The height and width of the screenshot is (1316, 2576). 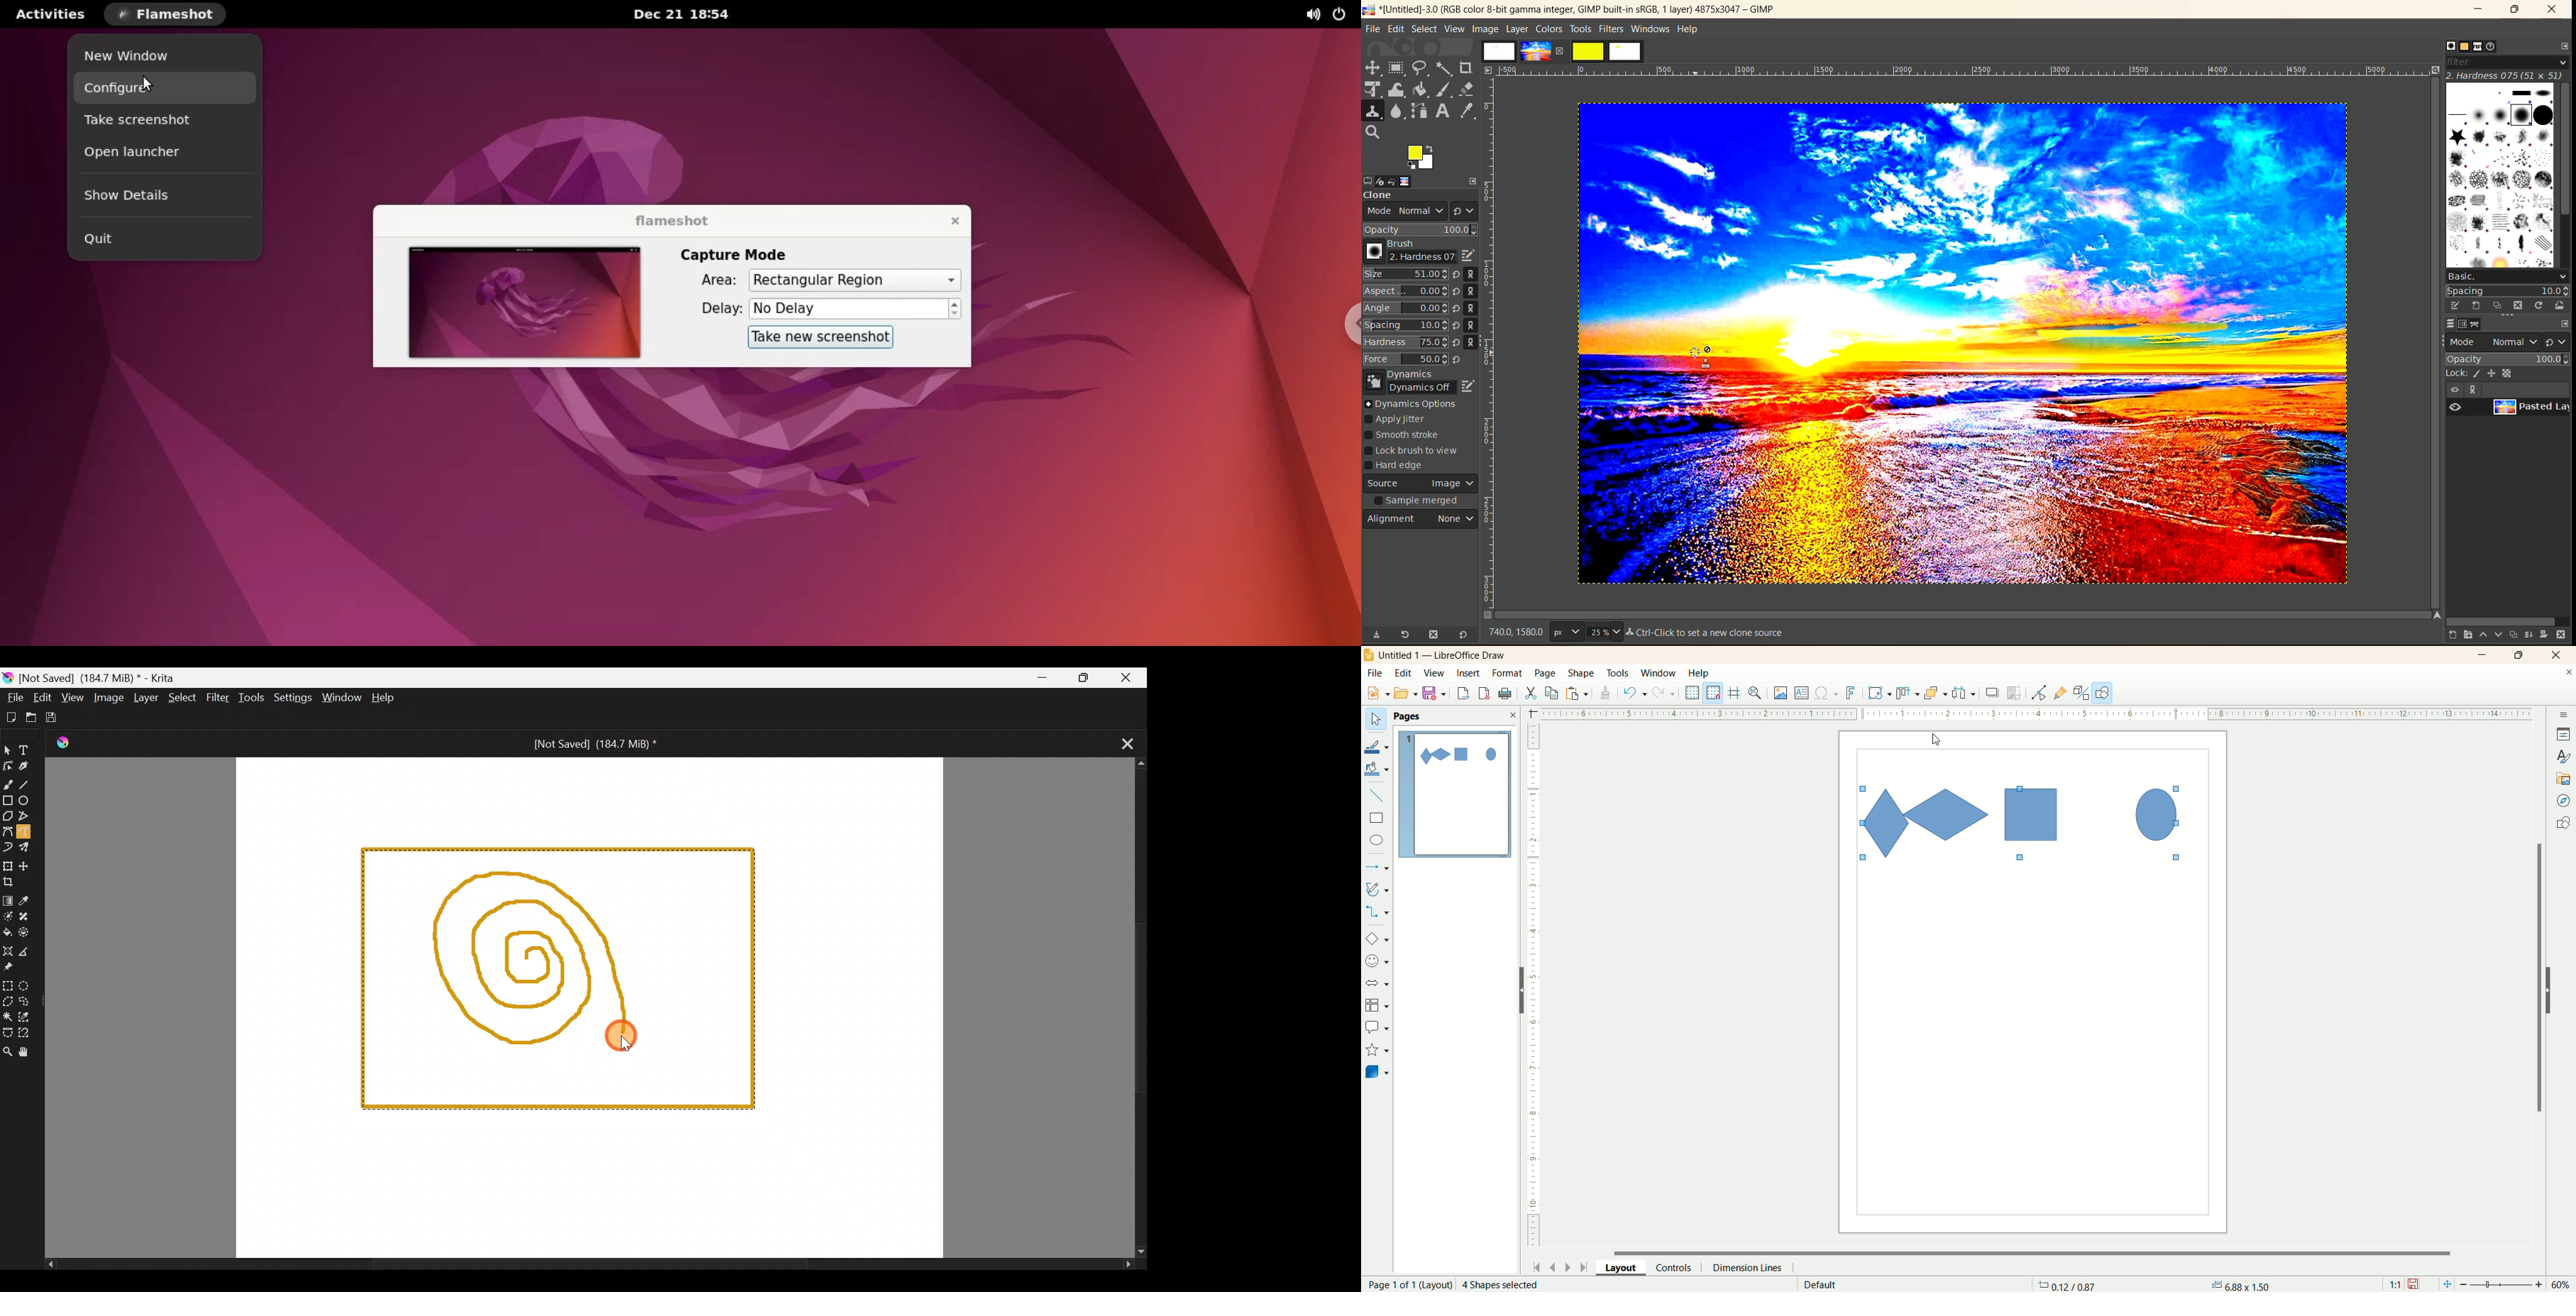 What do you see at coordinates (1378, 1006) in the screenshot?
I see `flowchart` at bounding box center [1378, 1006].